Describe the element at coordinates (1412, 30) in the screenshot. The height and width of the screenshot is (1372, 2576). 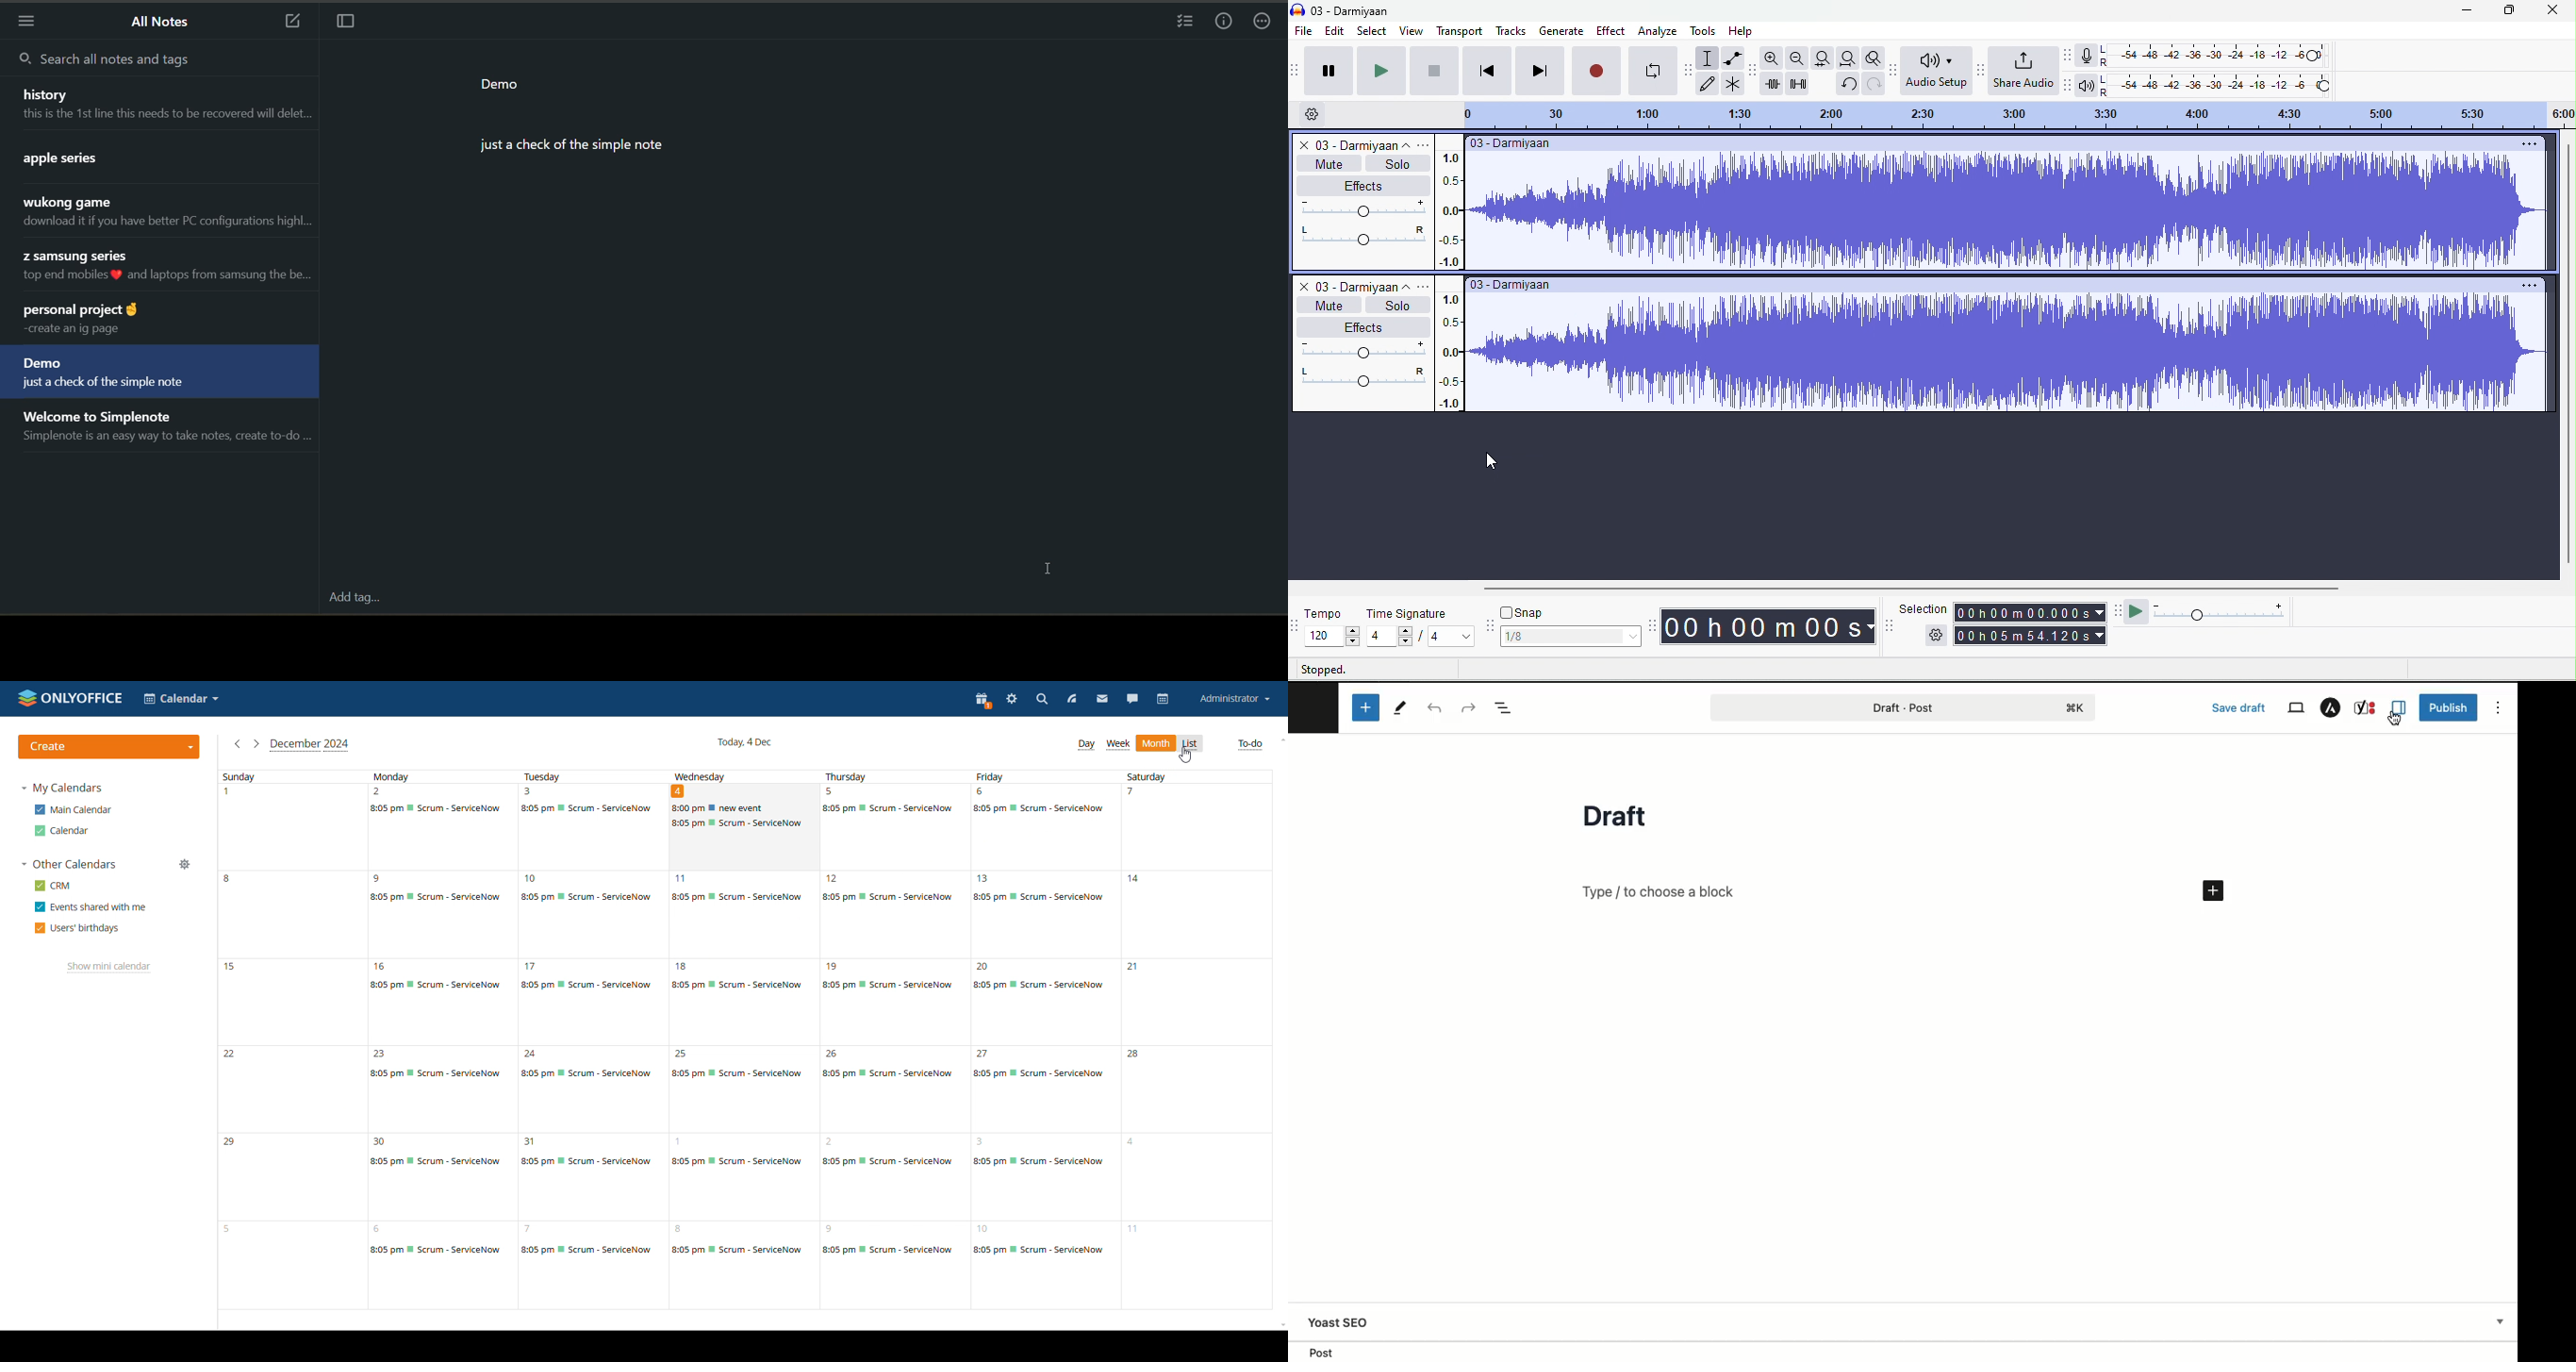
I see `view` at that location.